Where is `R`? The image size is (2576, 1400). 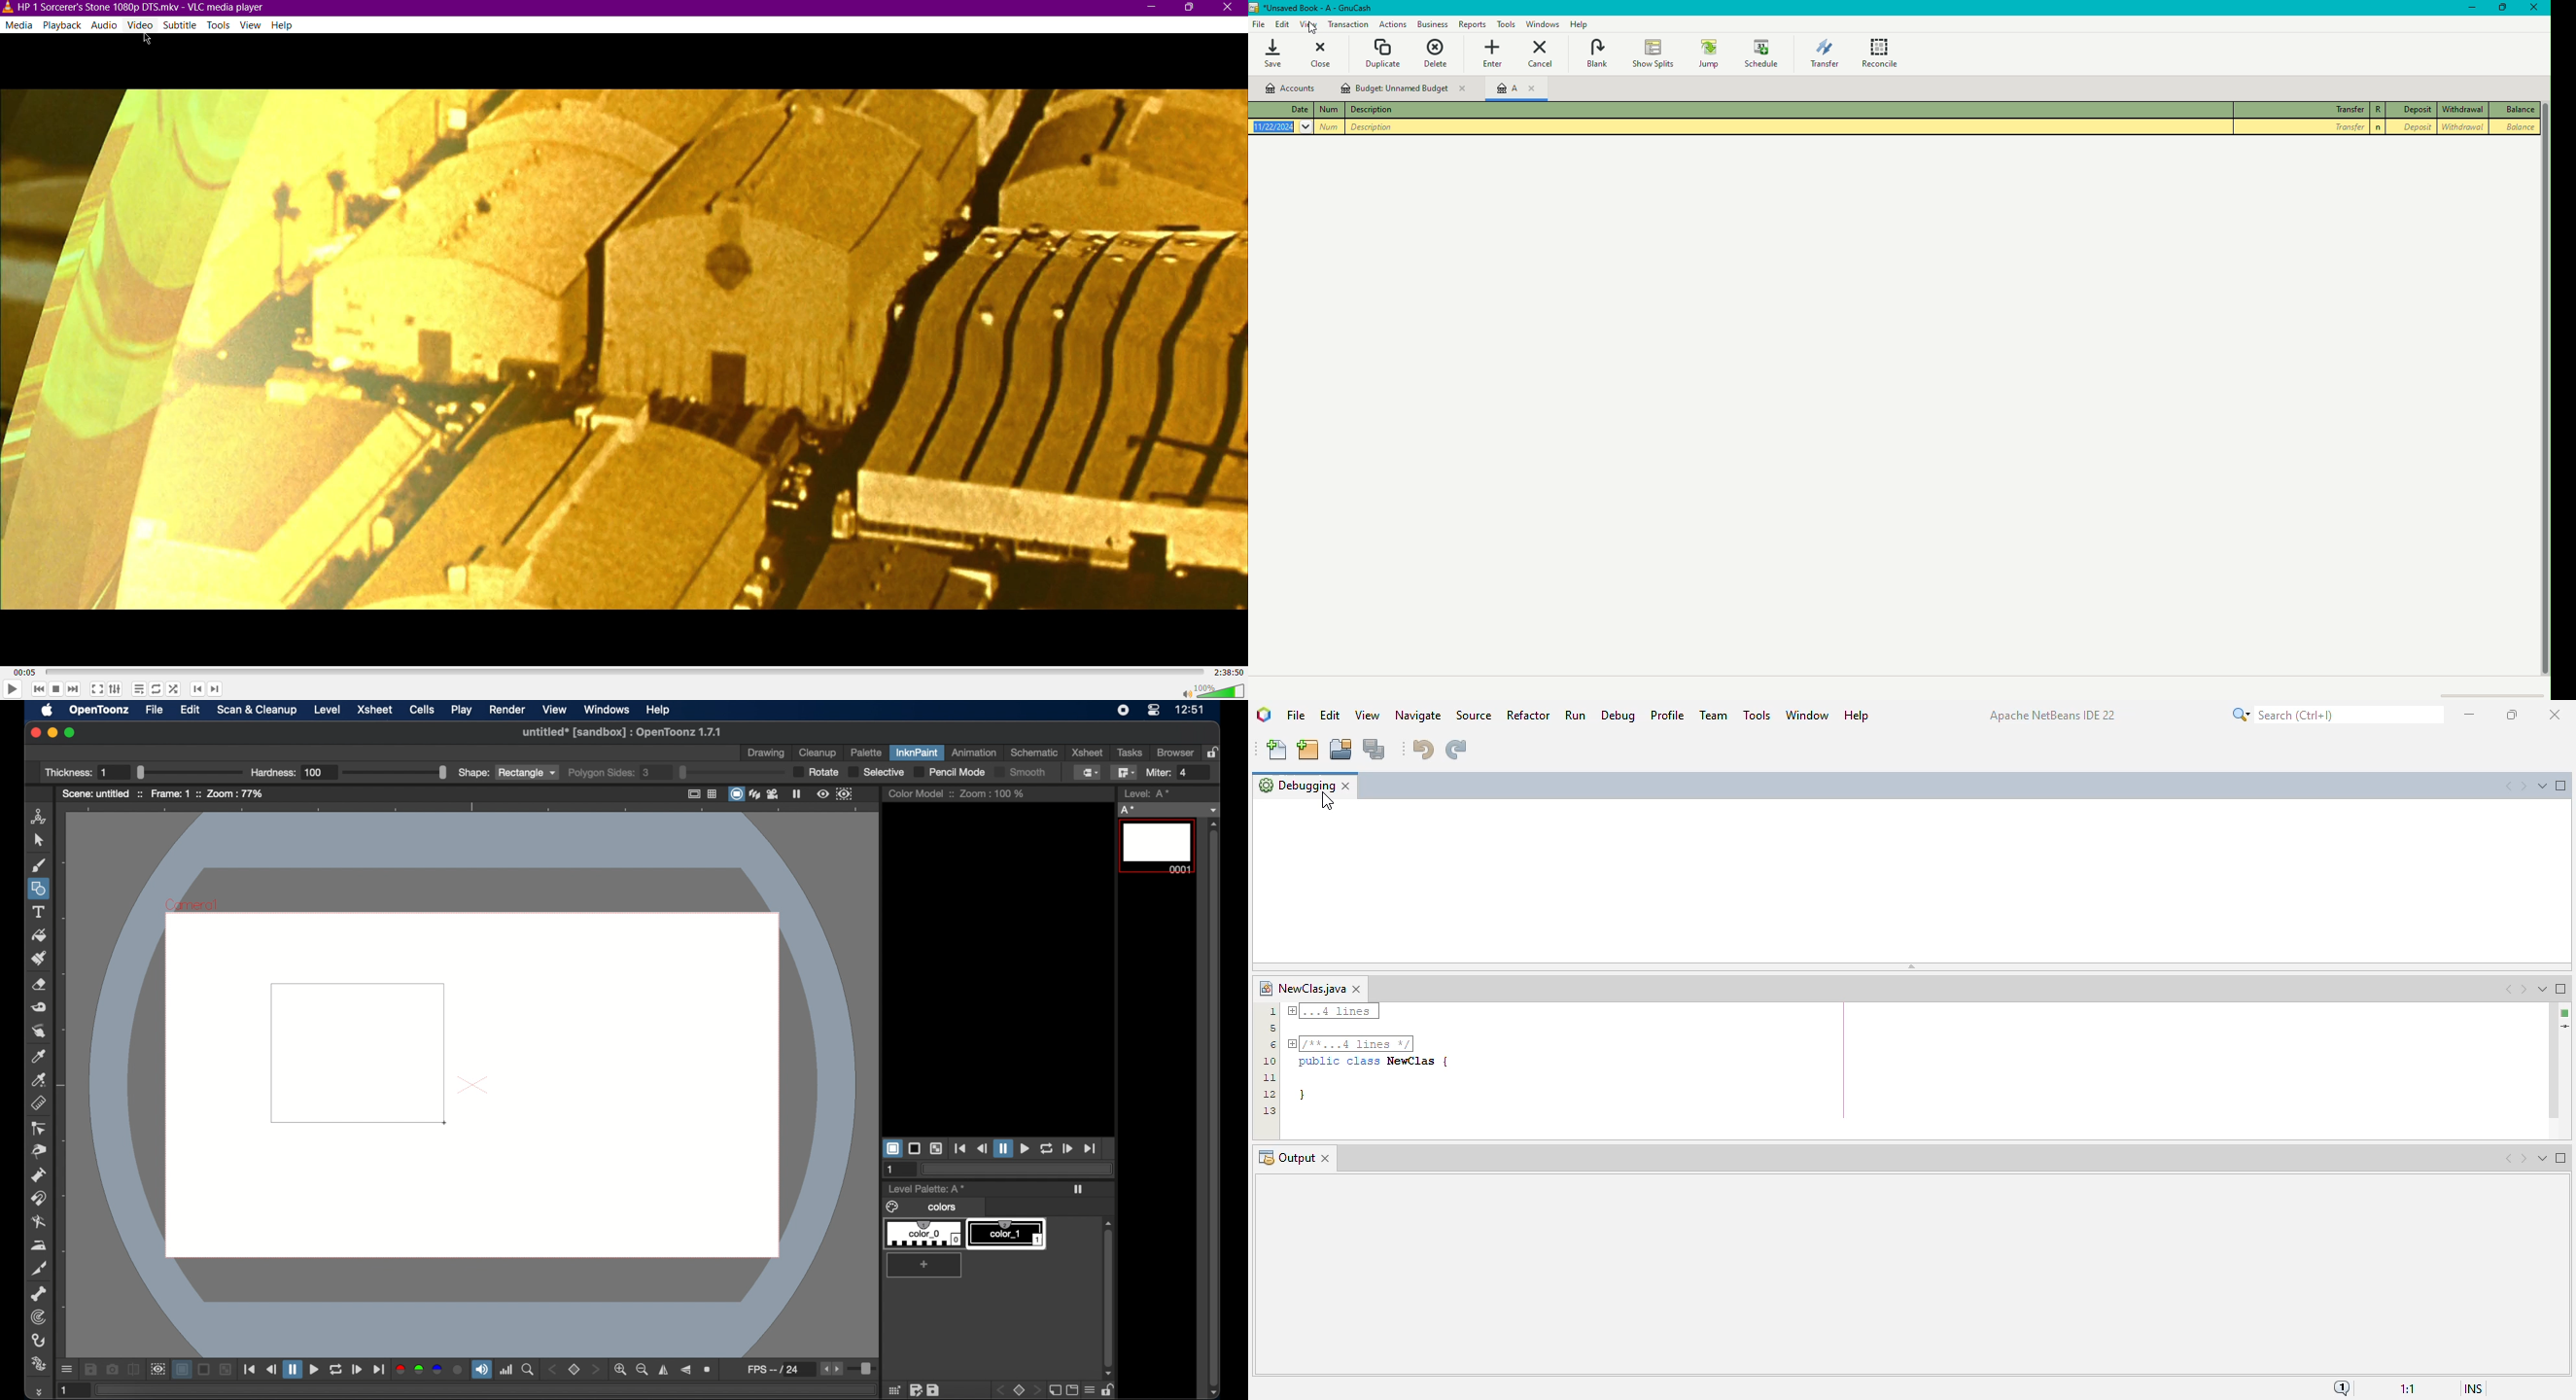 R is located at coordinates (2376, 109).